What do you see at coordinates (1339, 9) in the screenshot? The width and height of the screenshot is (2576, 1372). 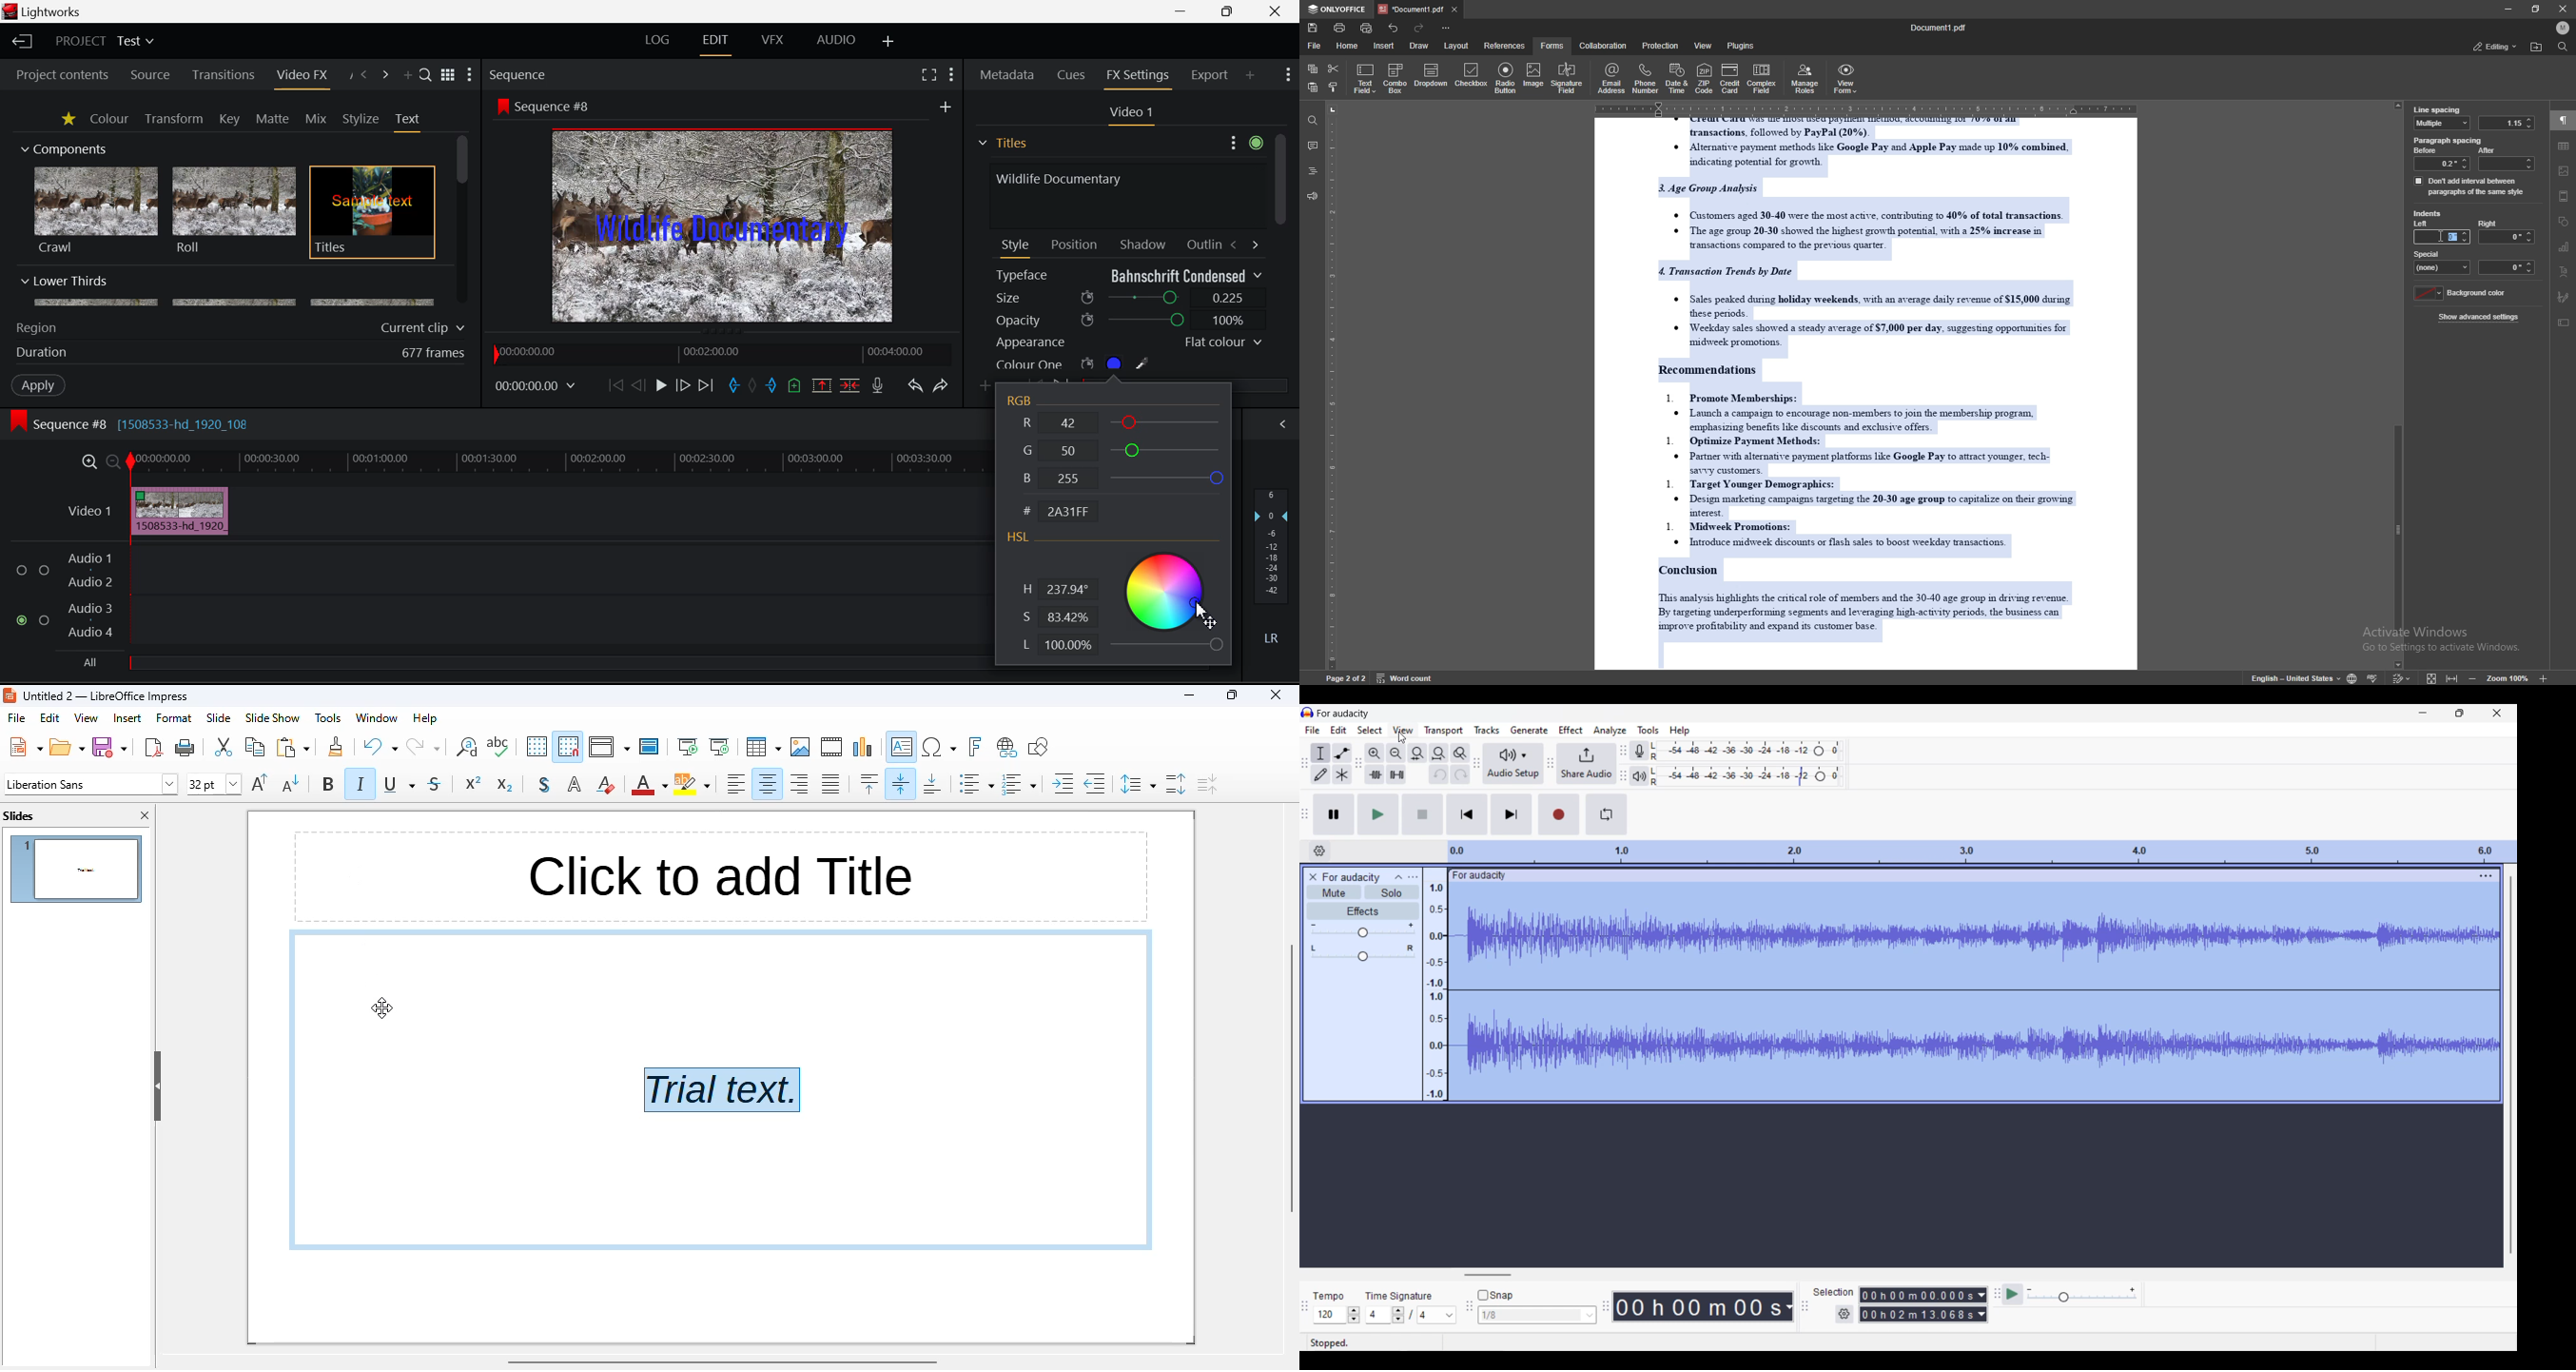 I see `onlyoffice` at bounding box center [1339, 9].